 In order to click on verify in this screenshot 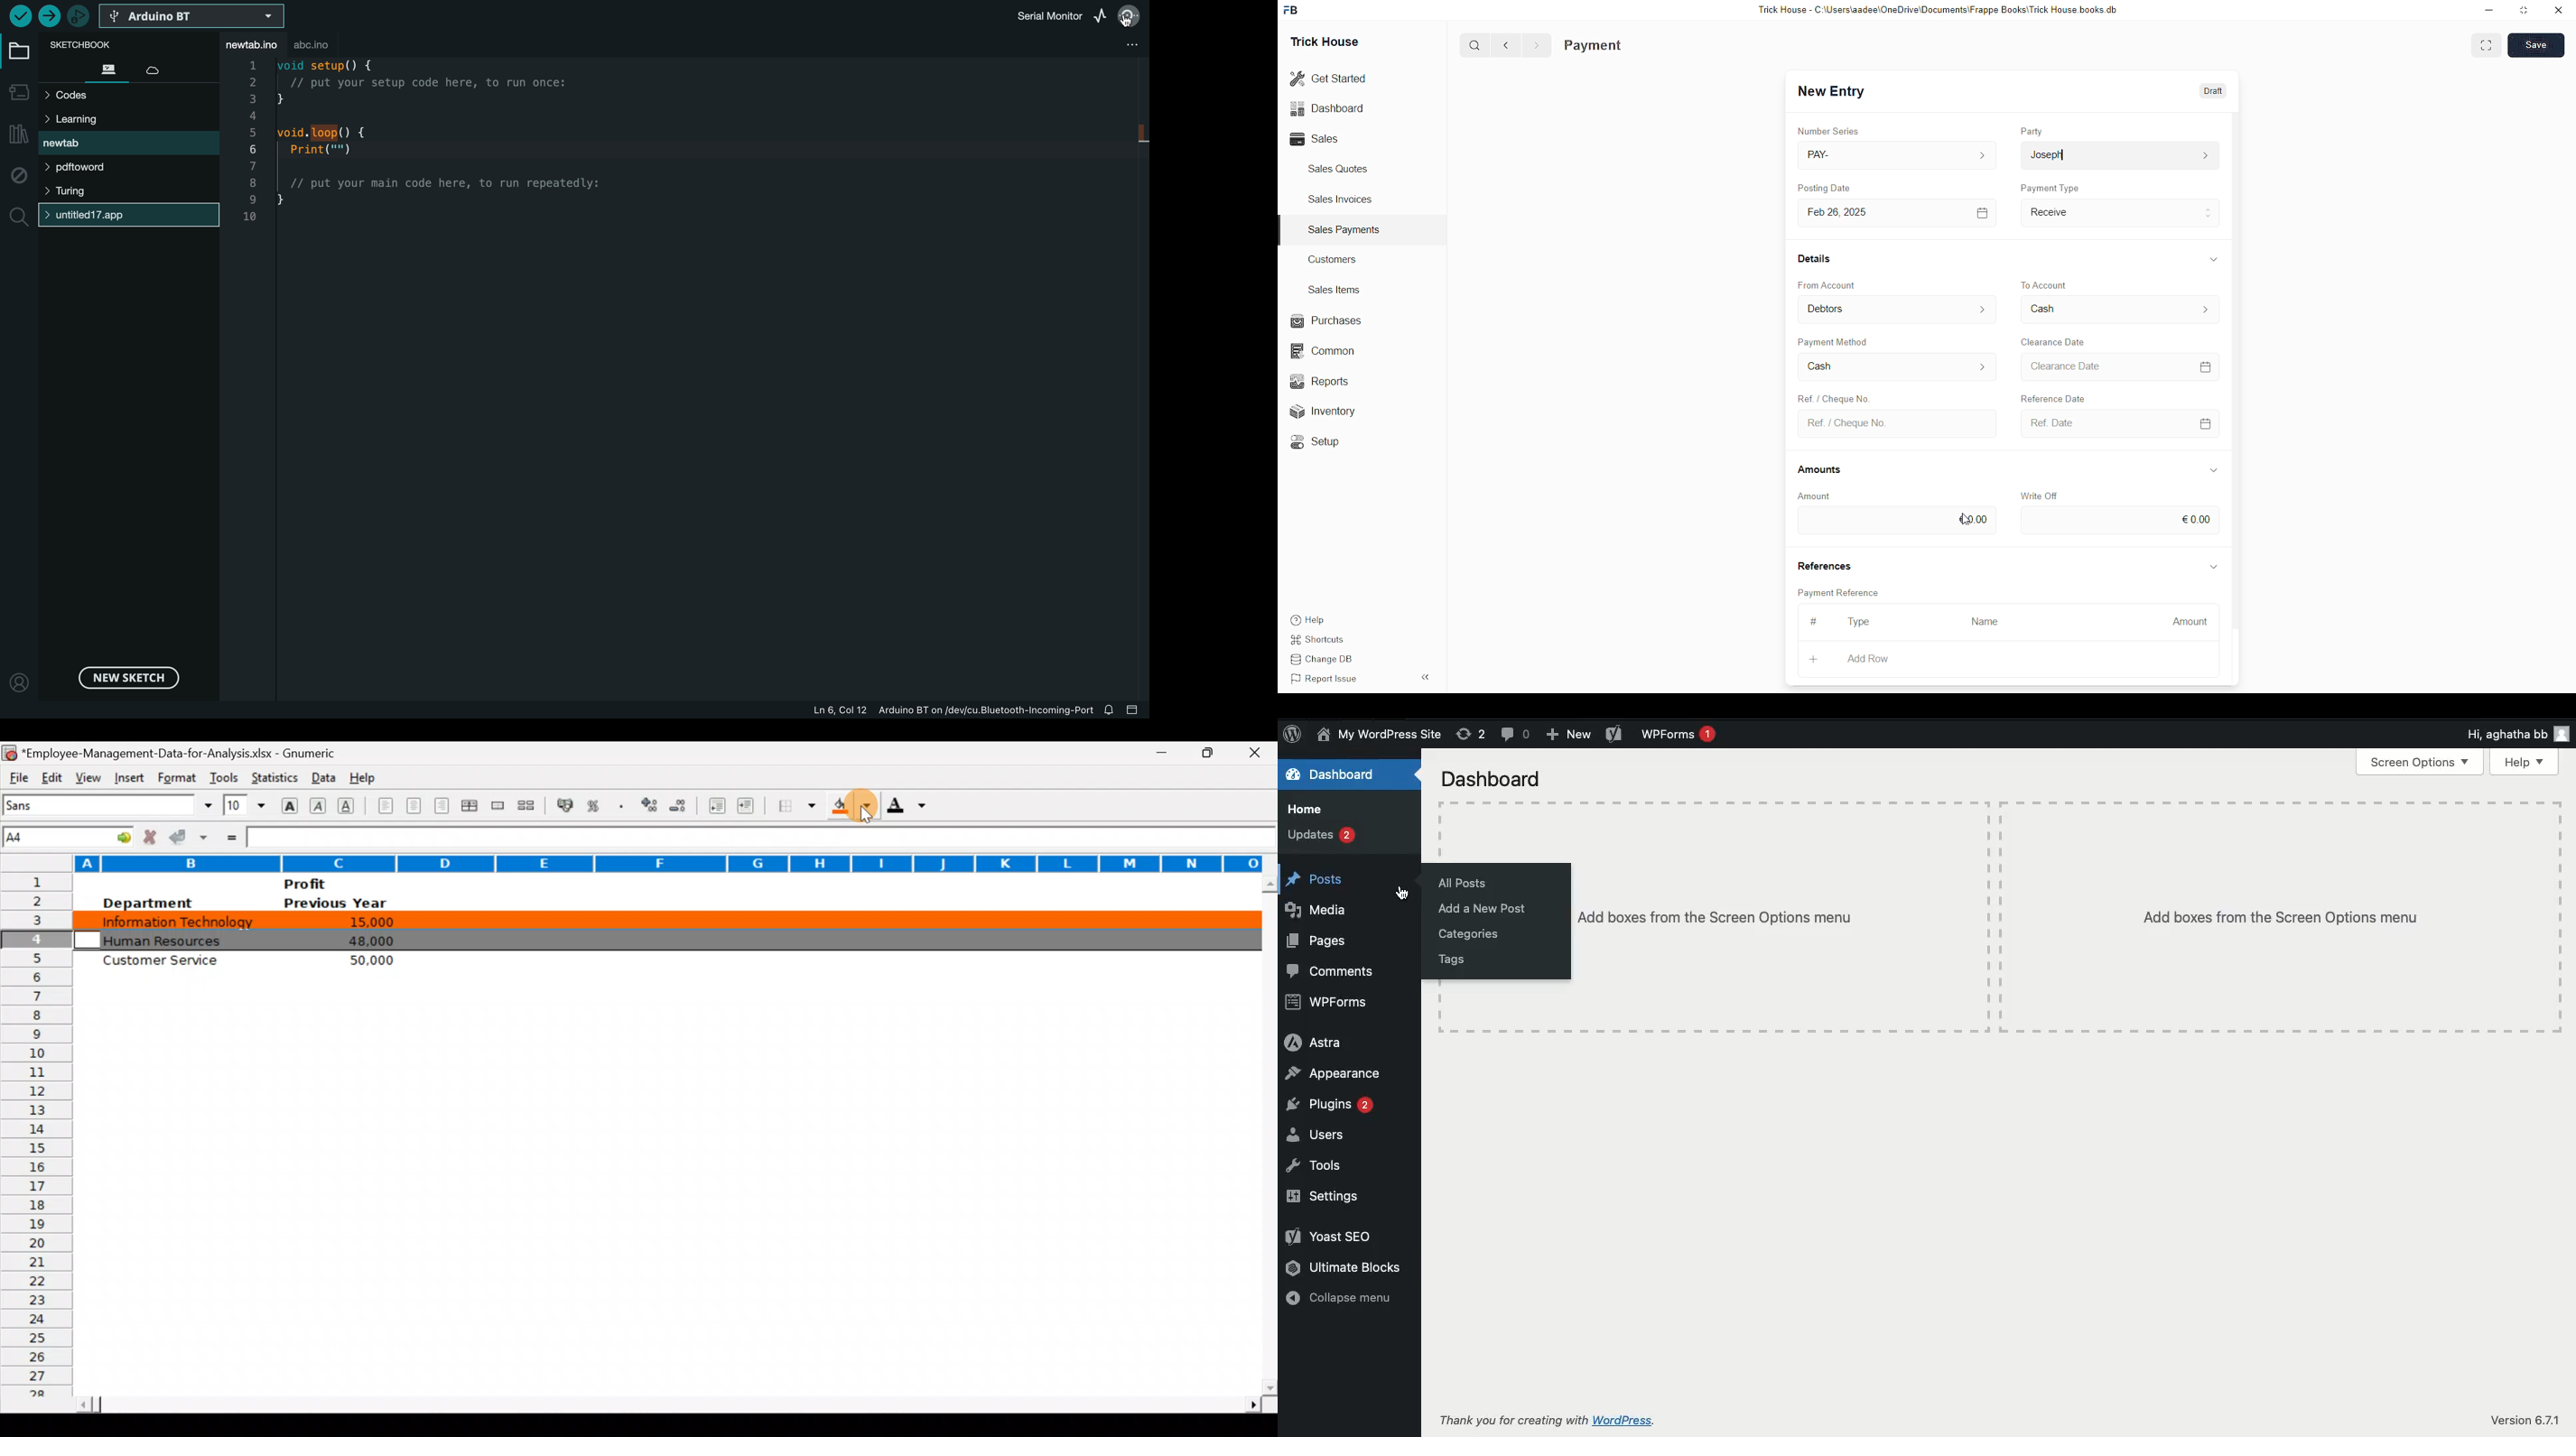, I will do `click(20, 16)`.